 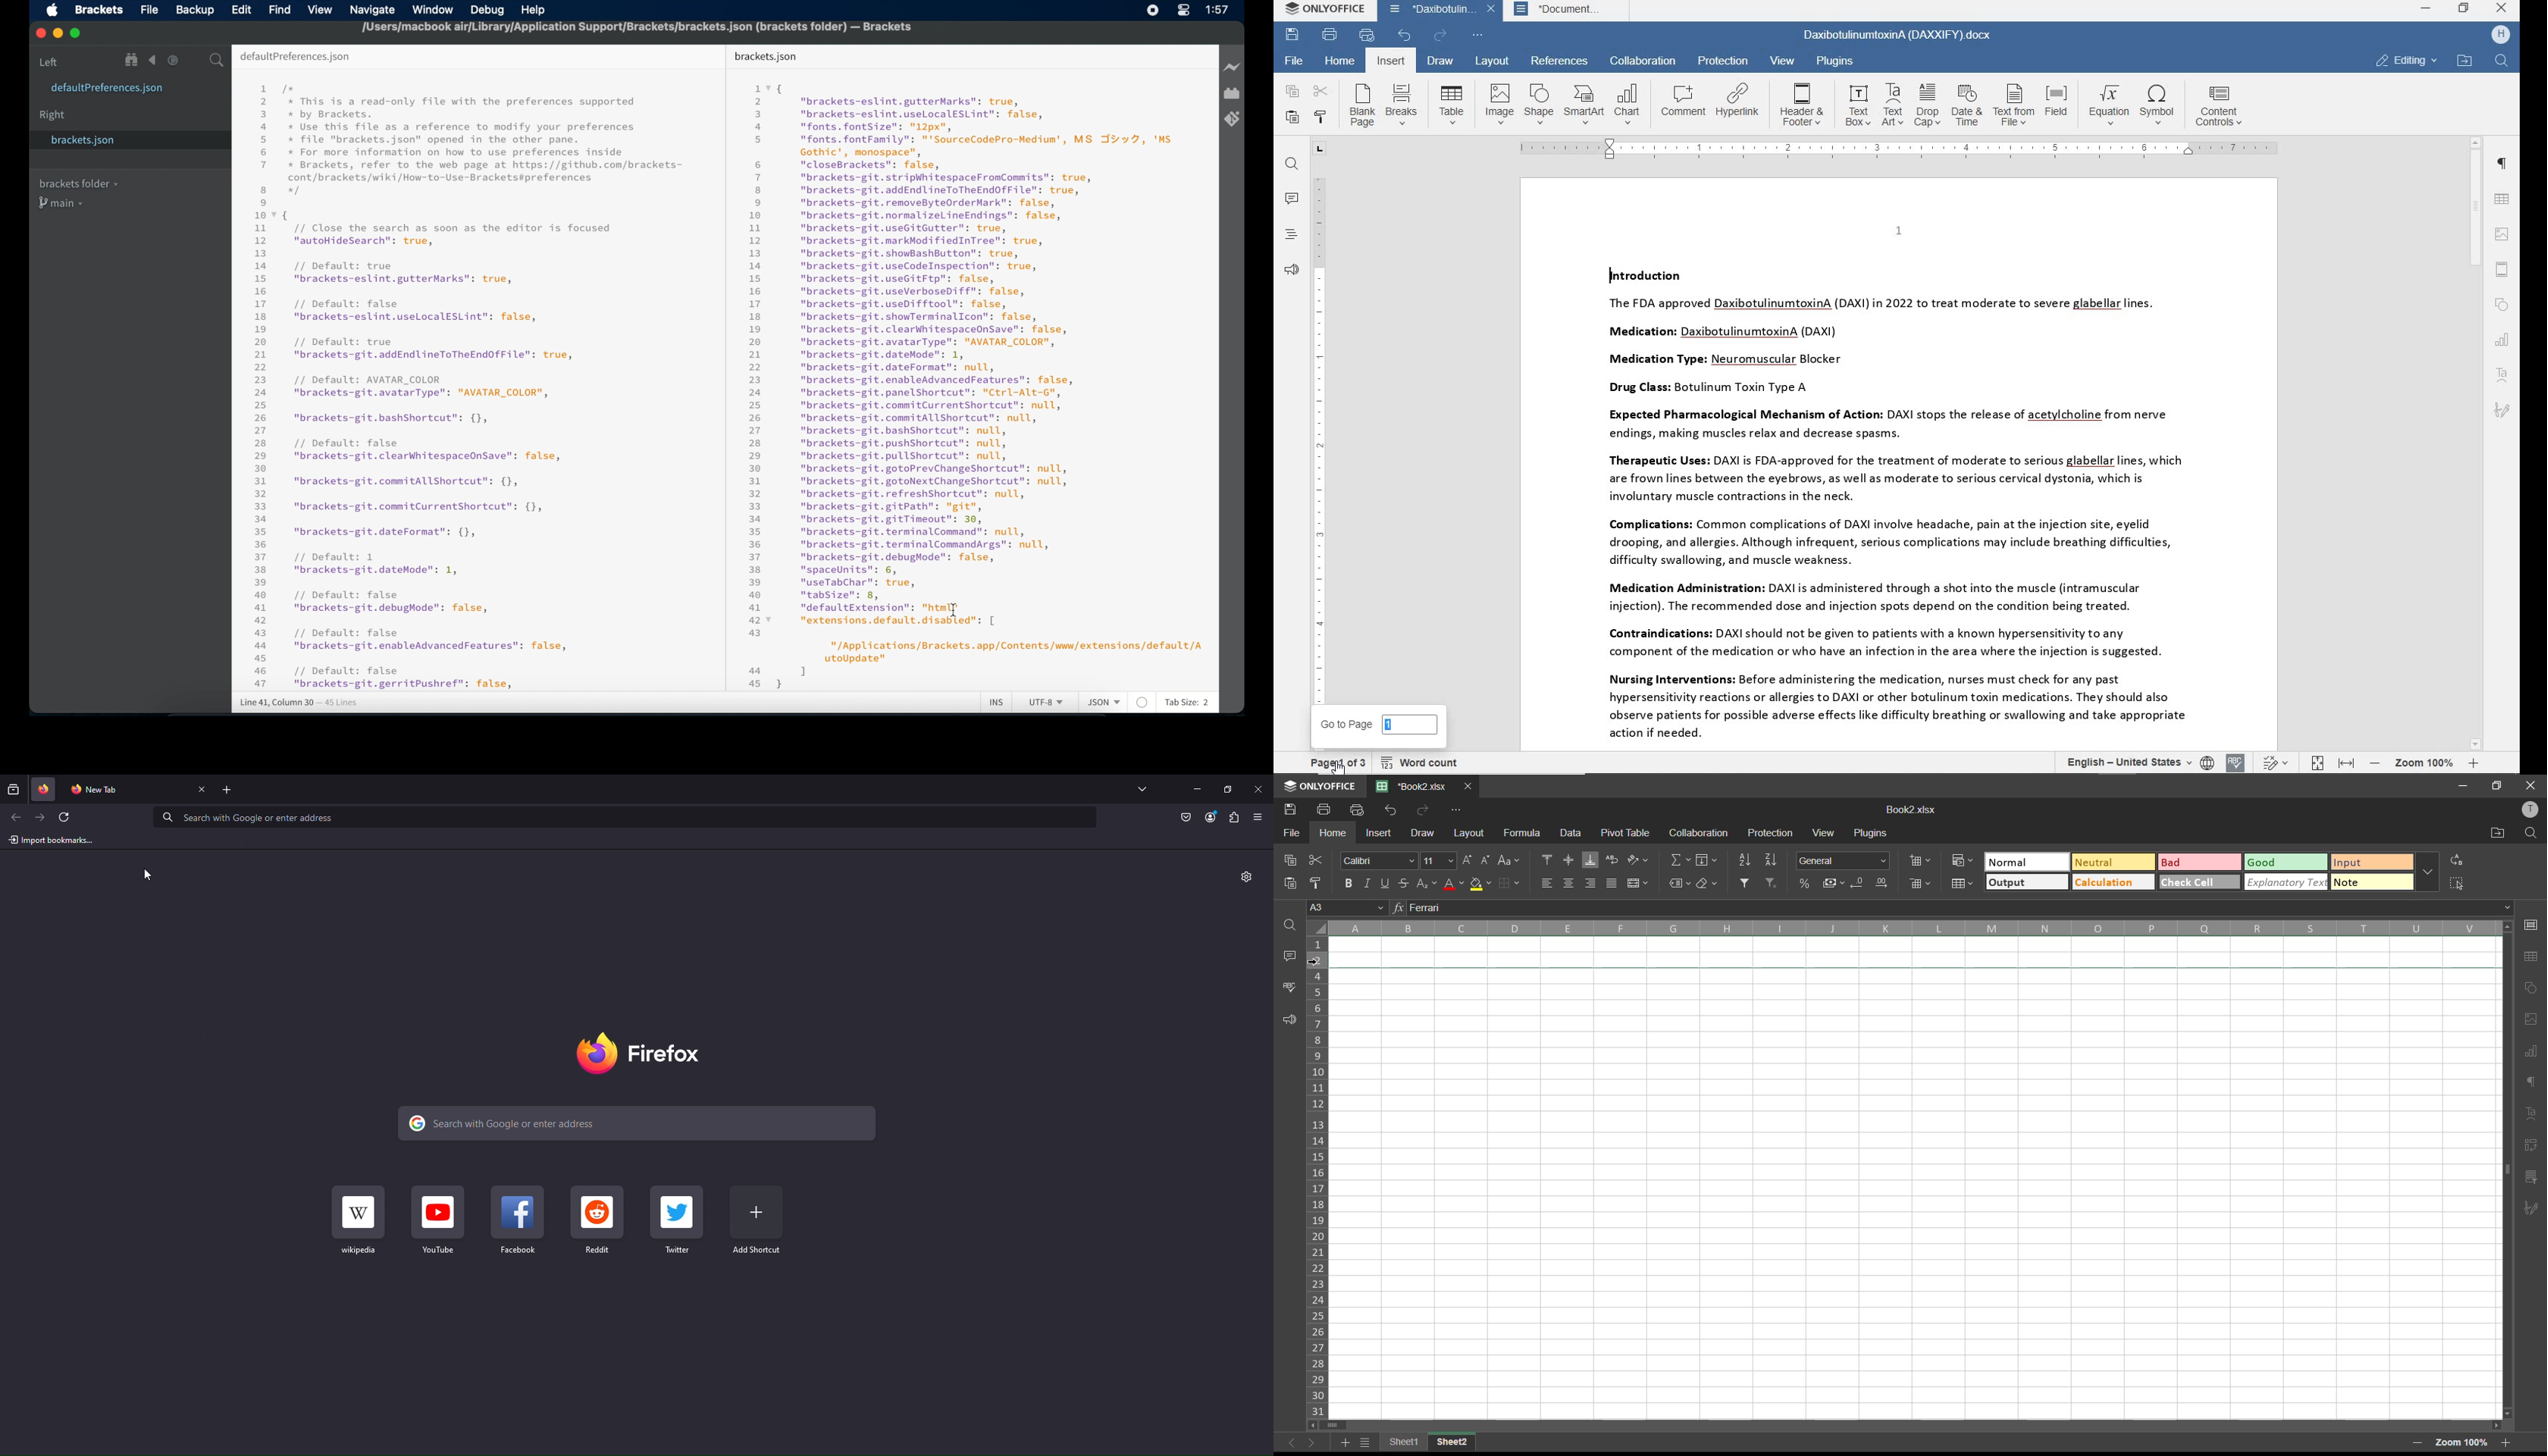 I want to click on json, so click(x=1102, y=703).